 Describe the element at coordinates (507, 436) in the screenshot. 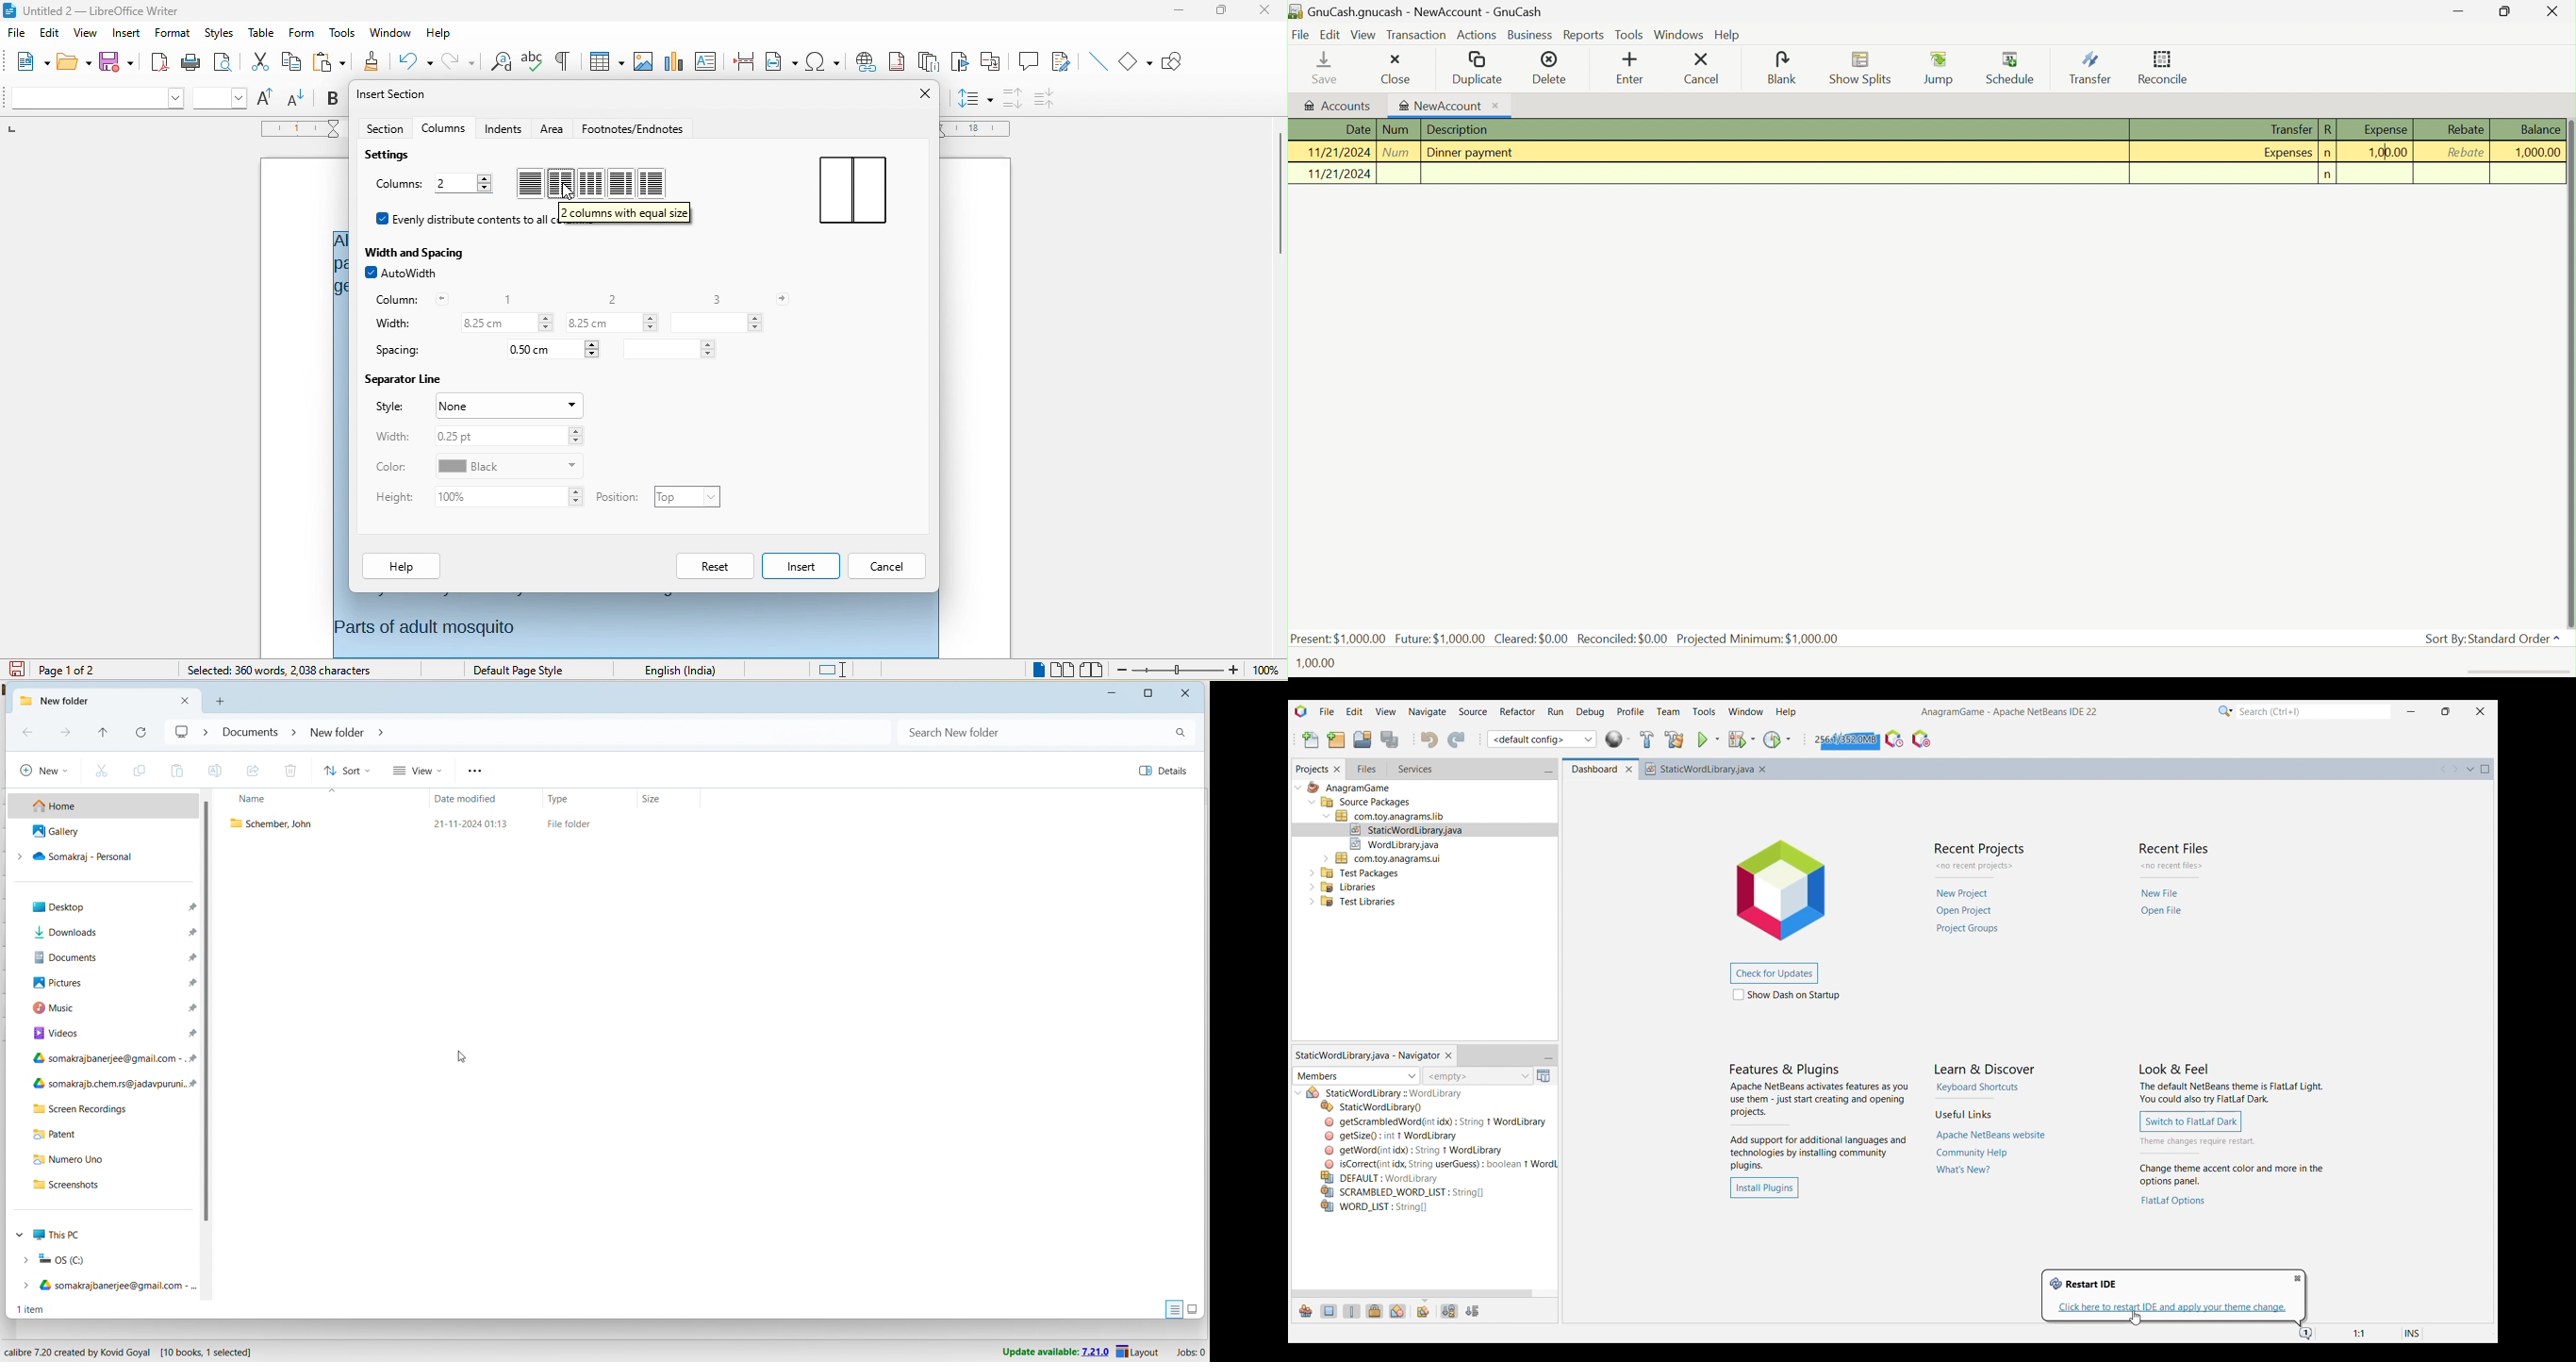

I see `set width` at that location.